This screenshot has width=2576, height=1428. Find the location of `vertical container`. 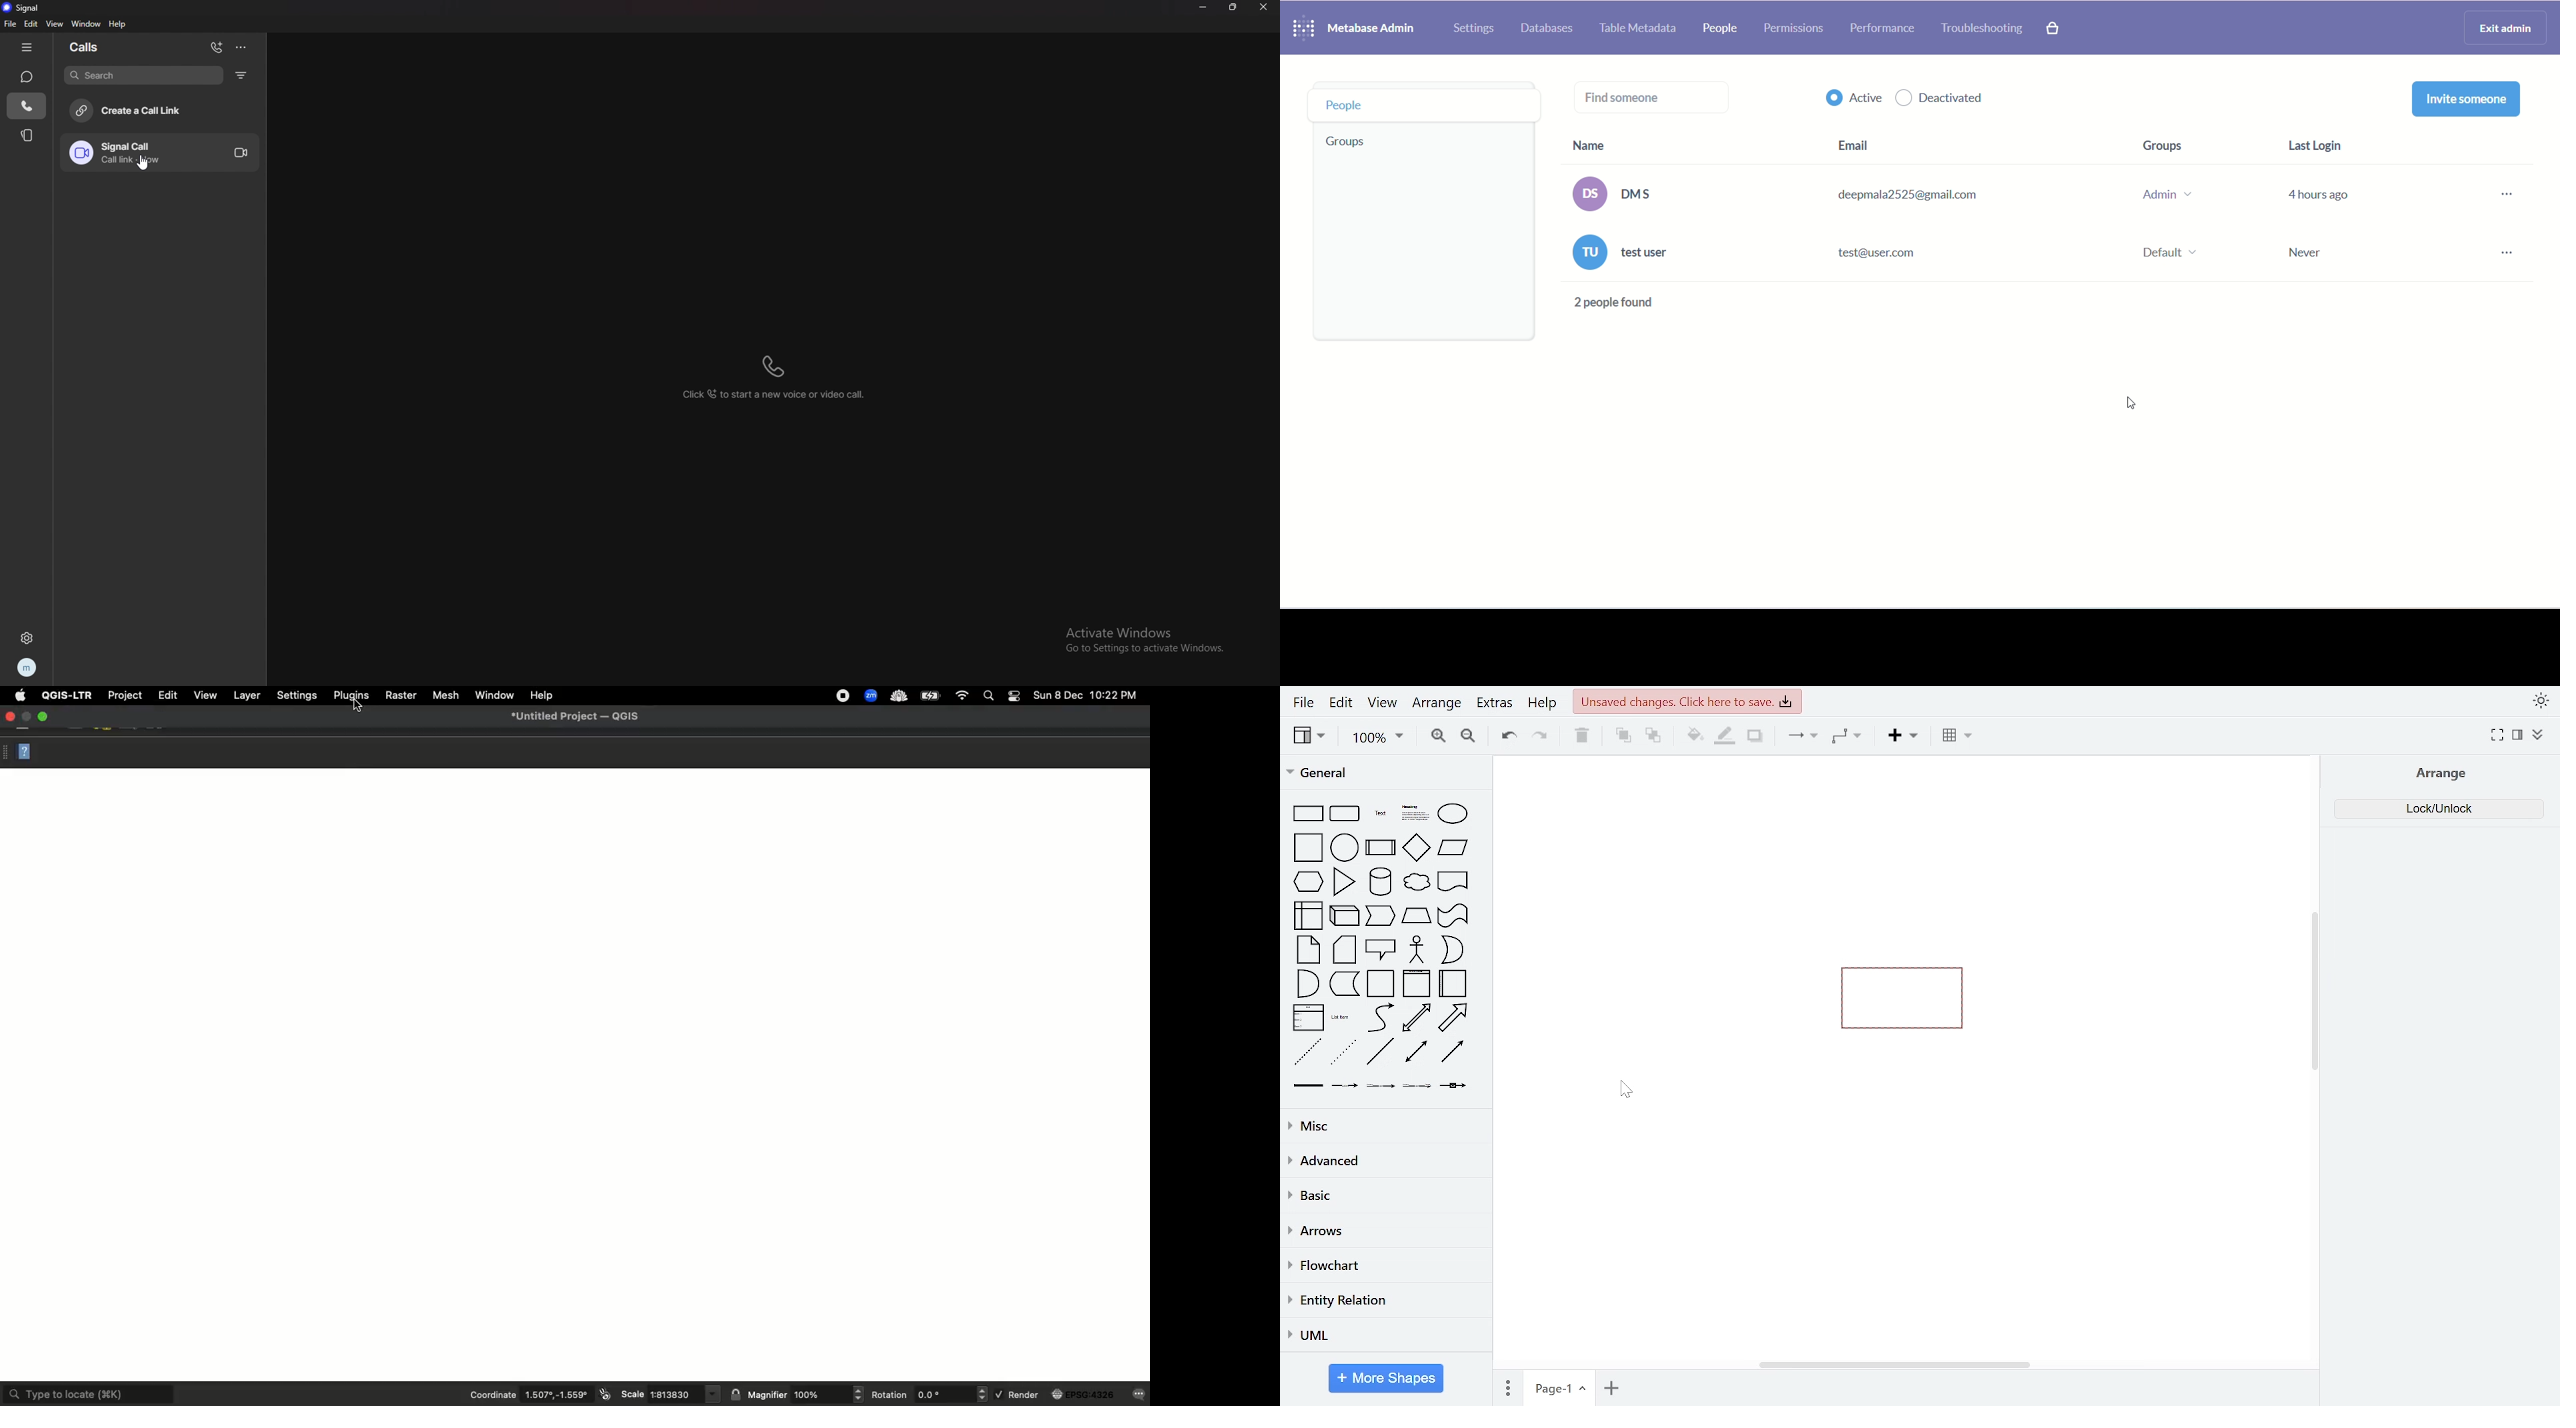

vertical container is located at coordinates (1416, 984).